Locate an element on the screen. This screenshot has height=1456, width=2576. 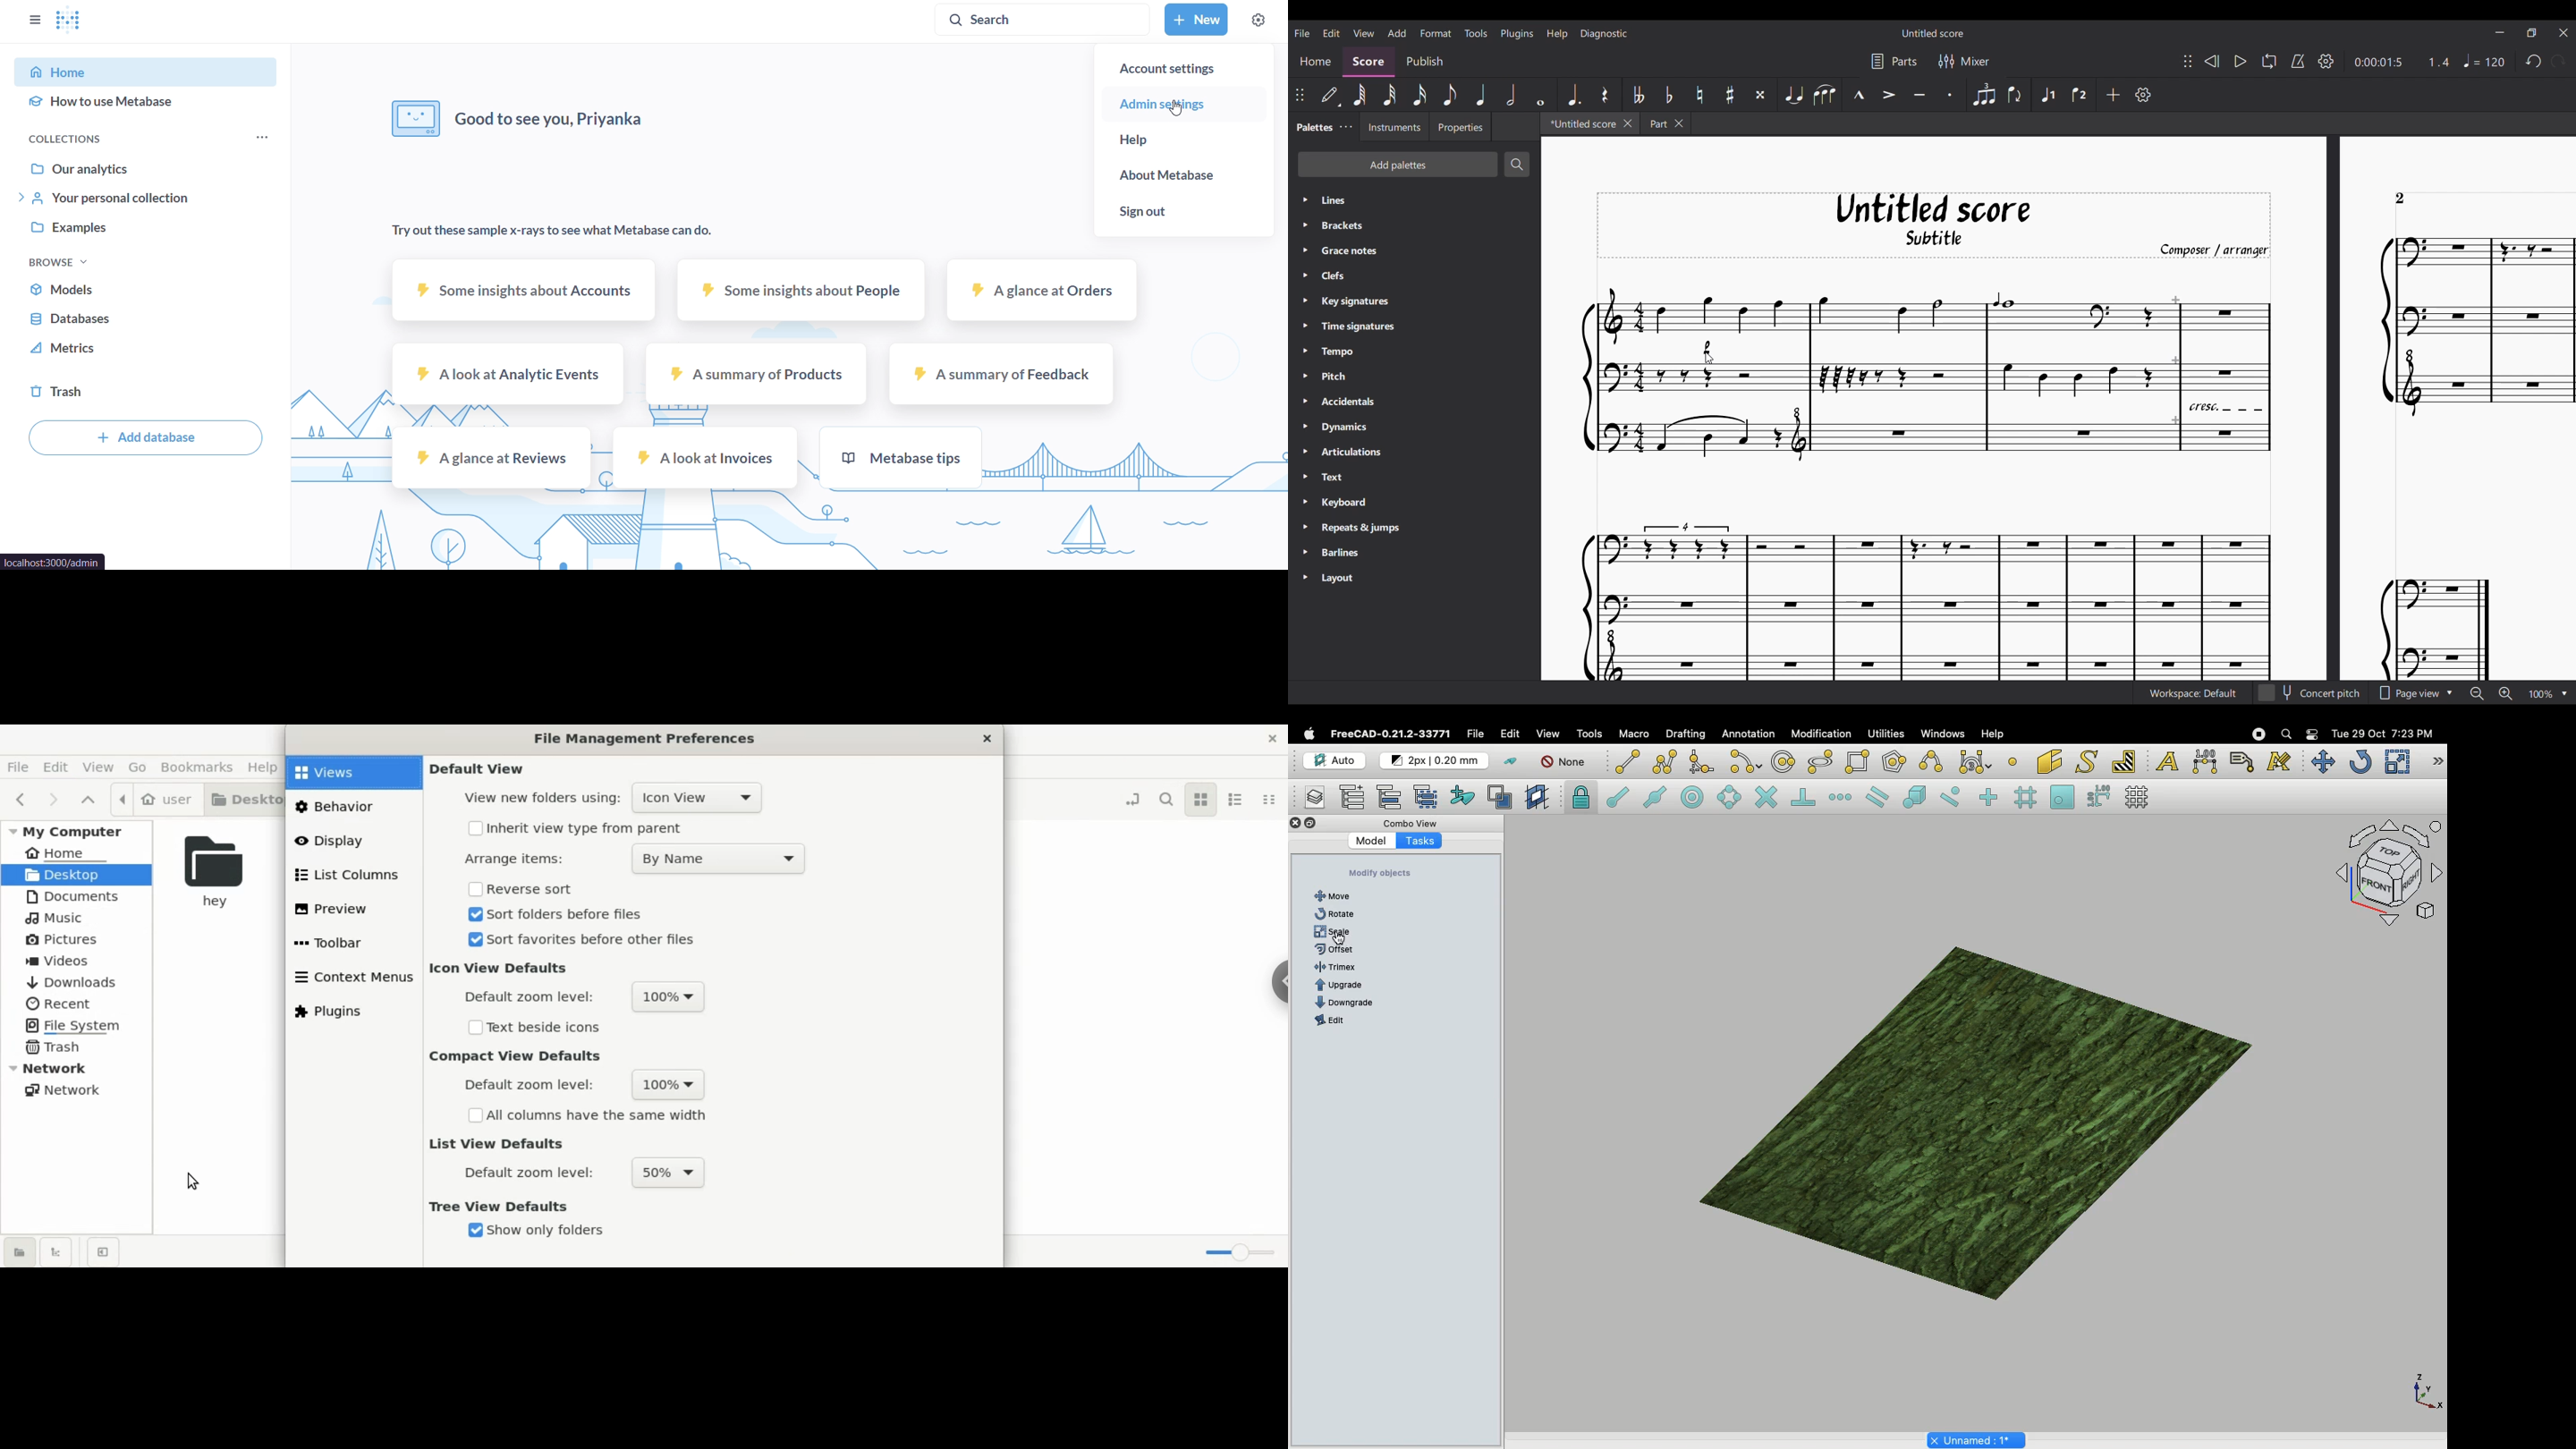
Search palette is located at coordinates (1517, 164).